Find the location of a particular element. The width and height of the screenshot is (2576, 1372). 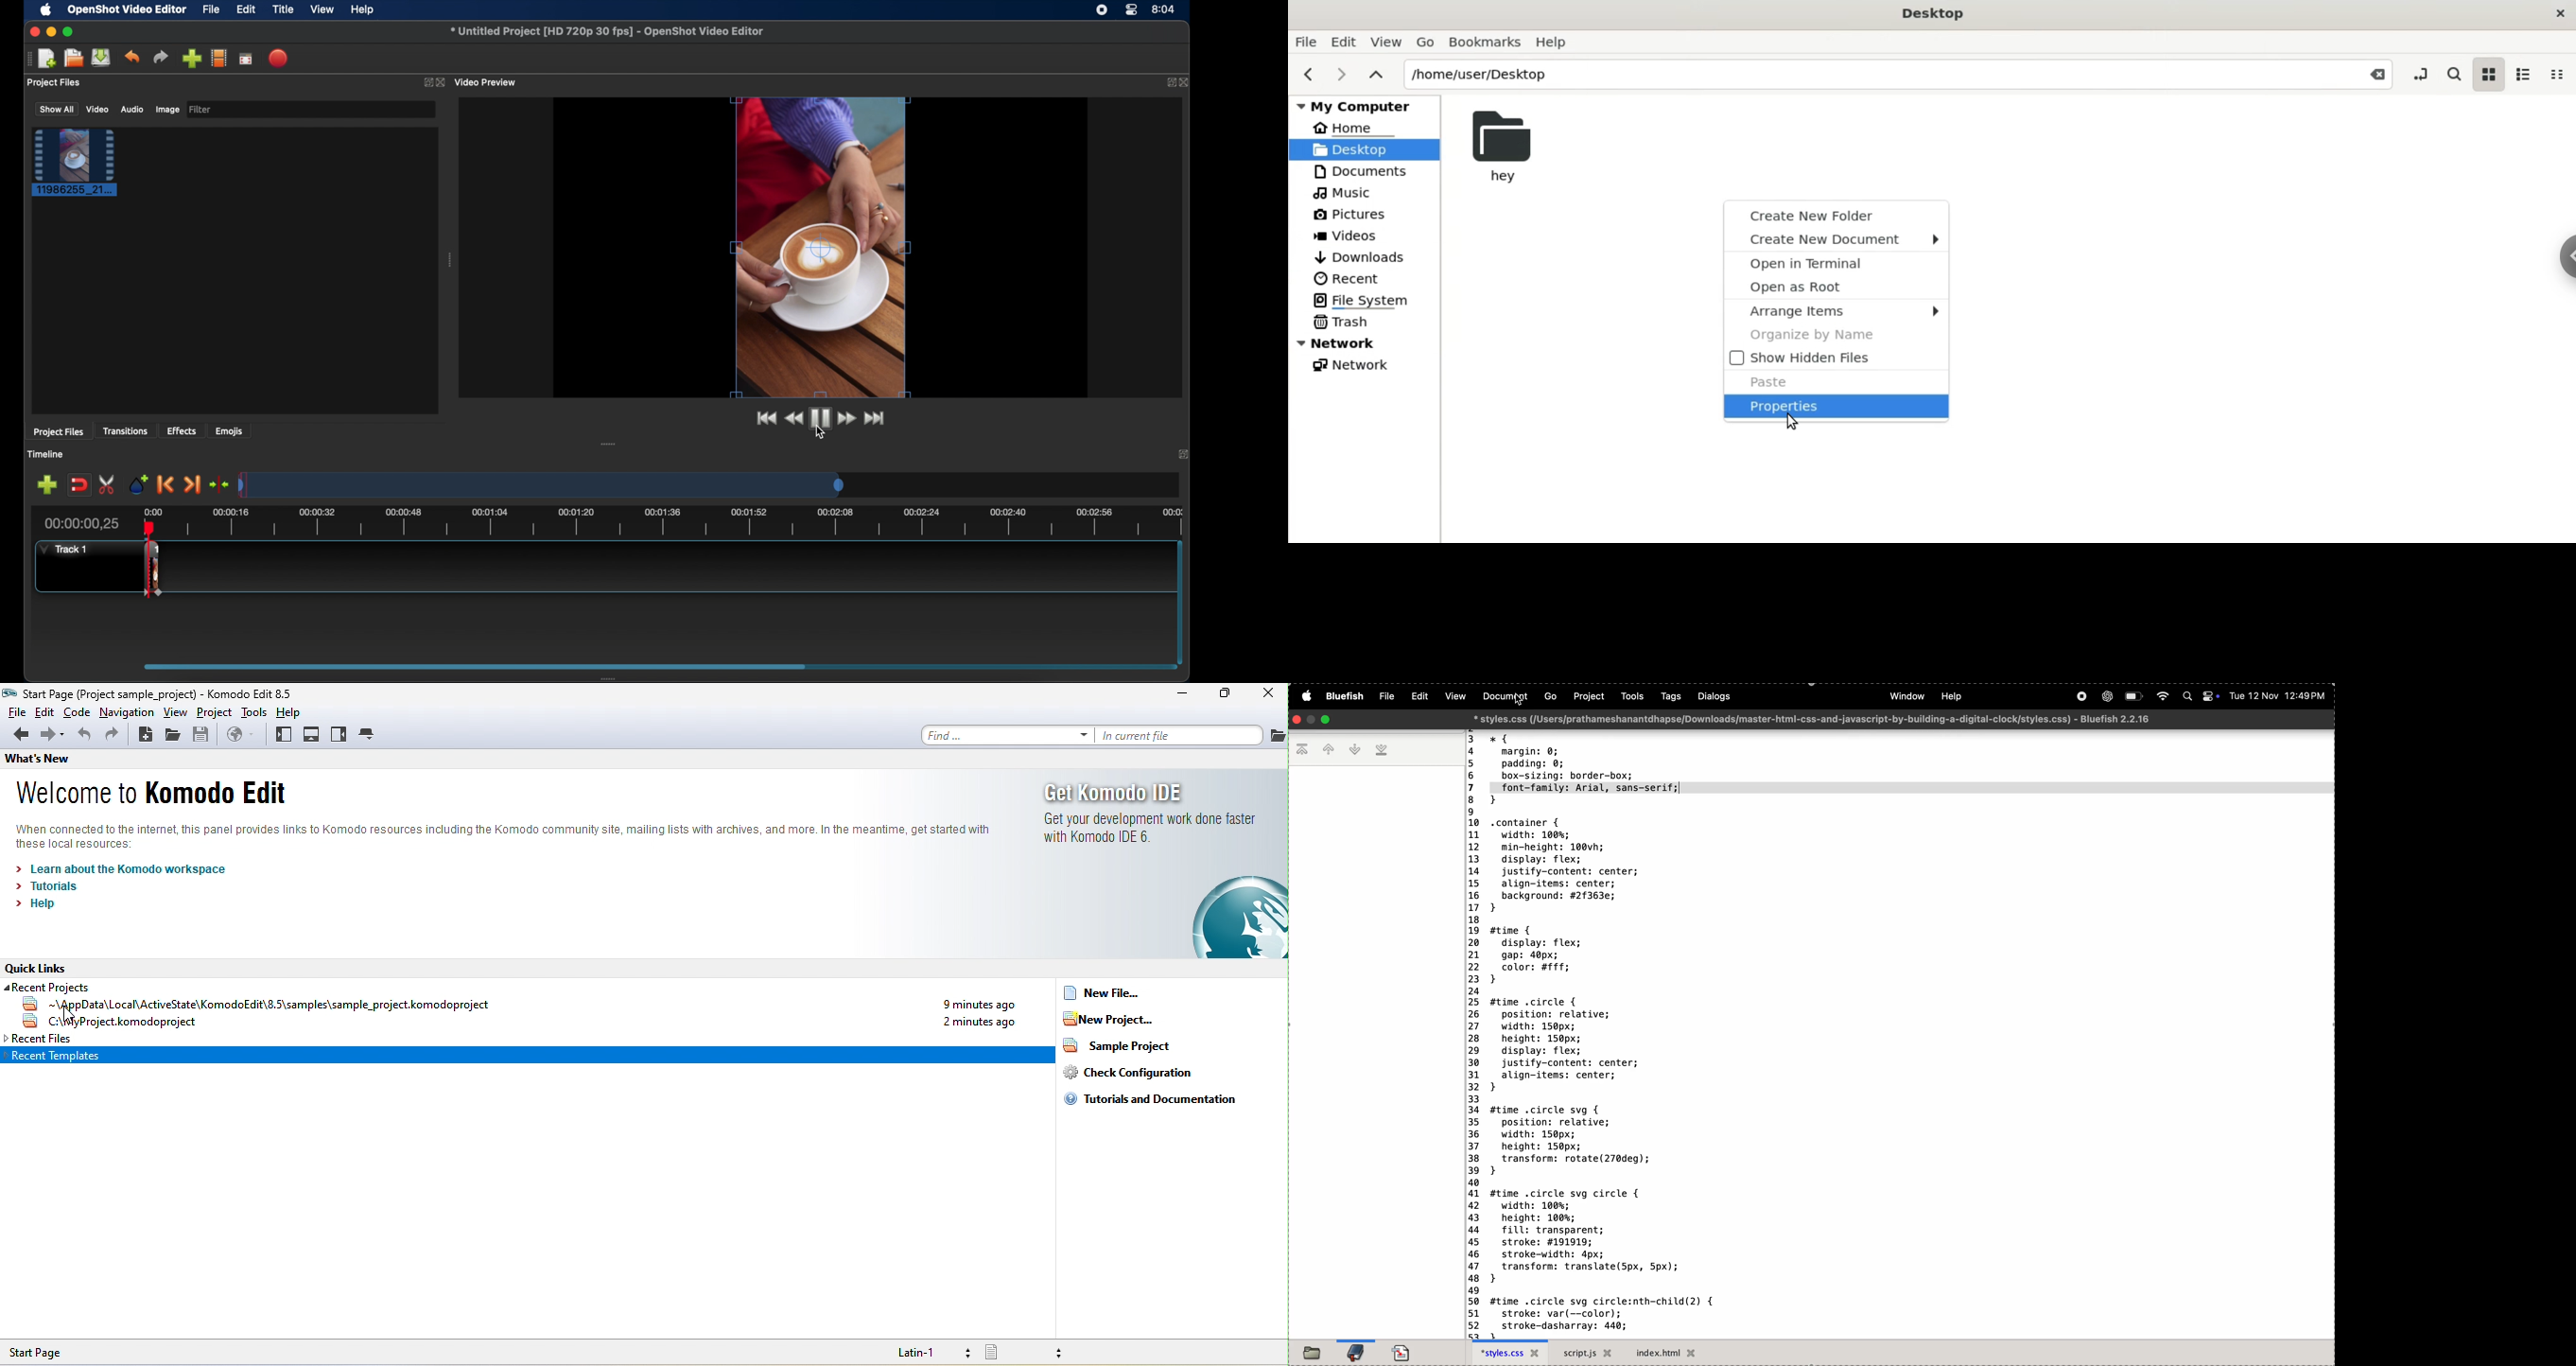

Bluefish is located at coordinates (1343, 697).